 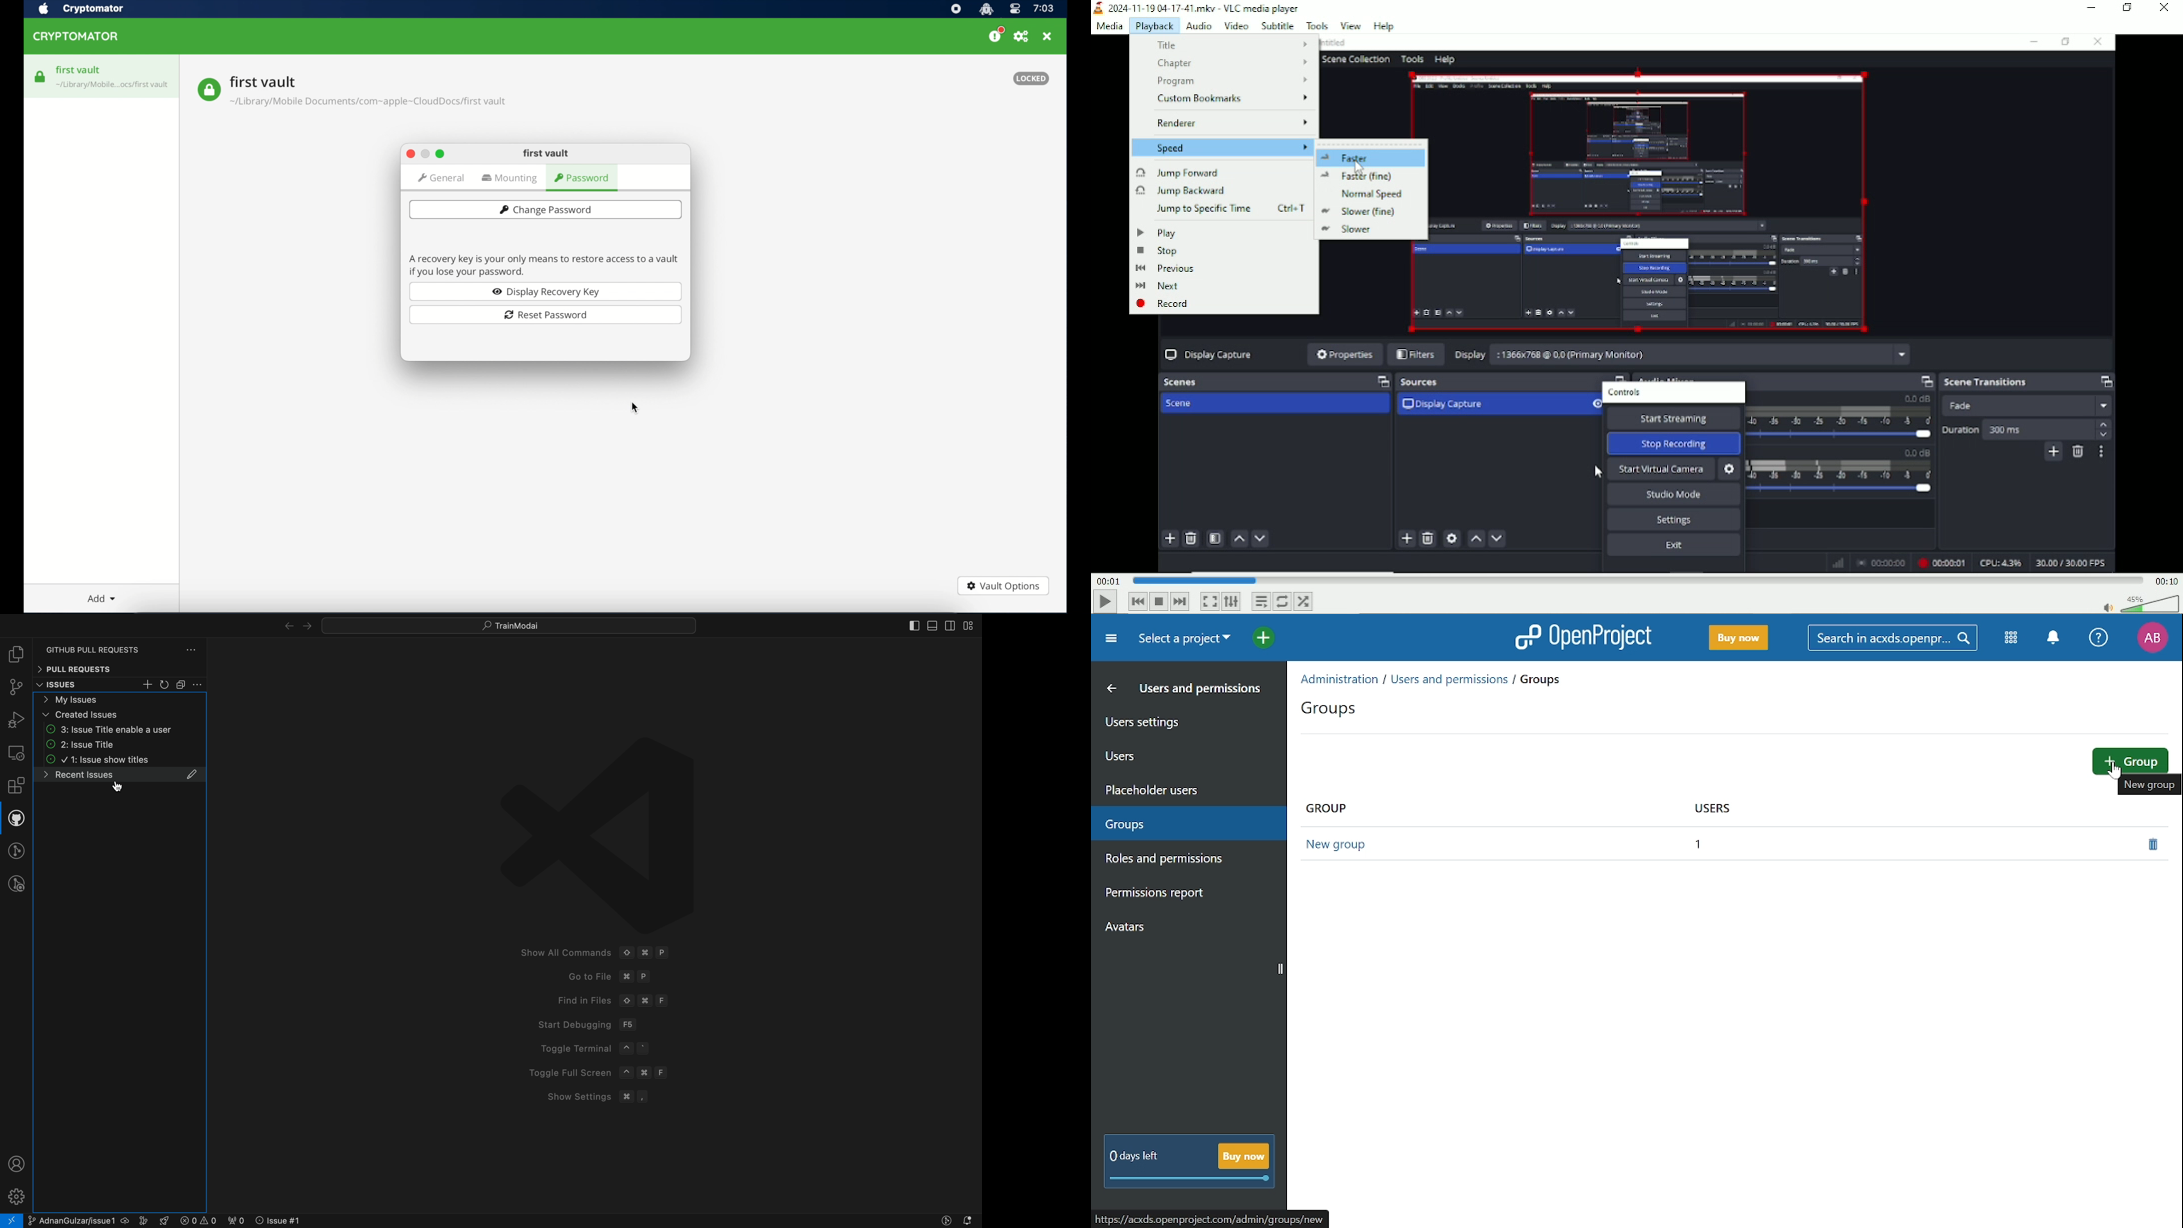 I want to click on issues, so click(x=68, y=685).